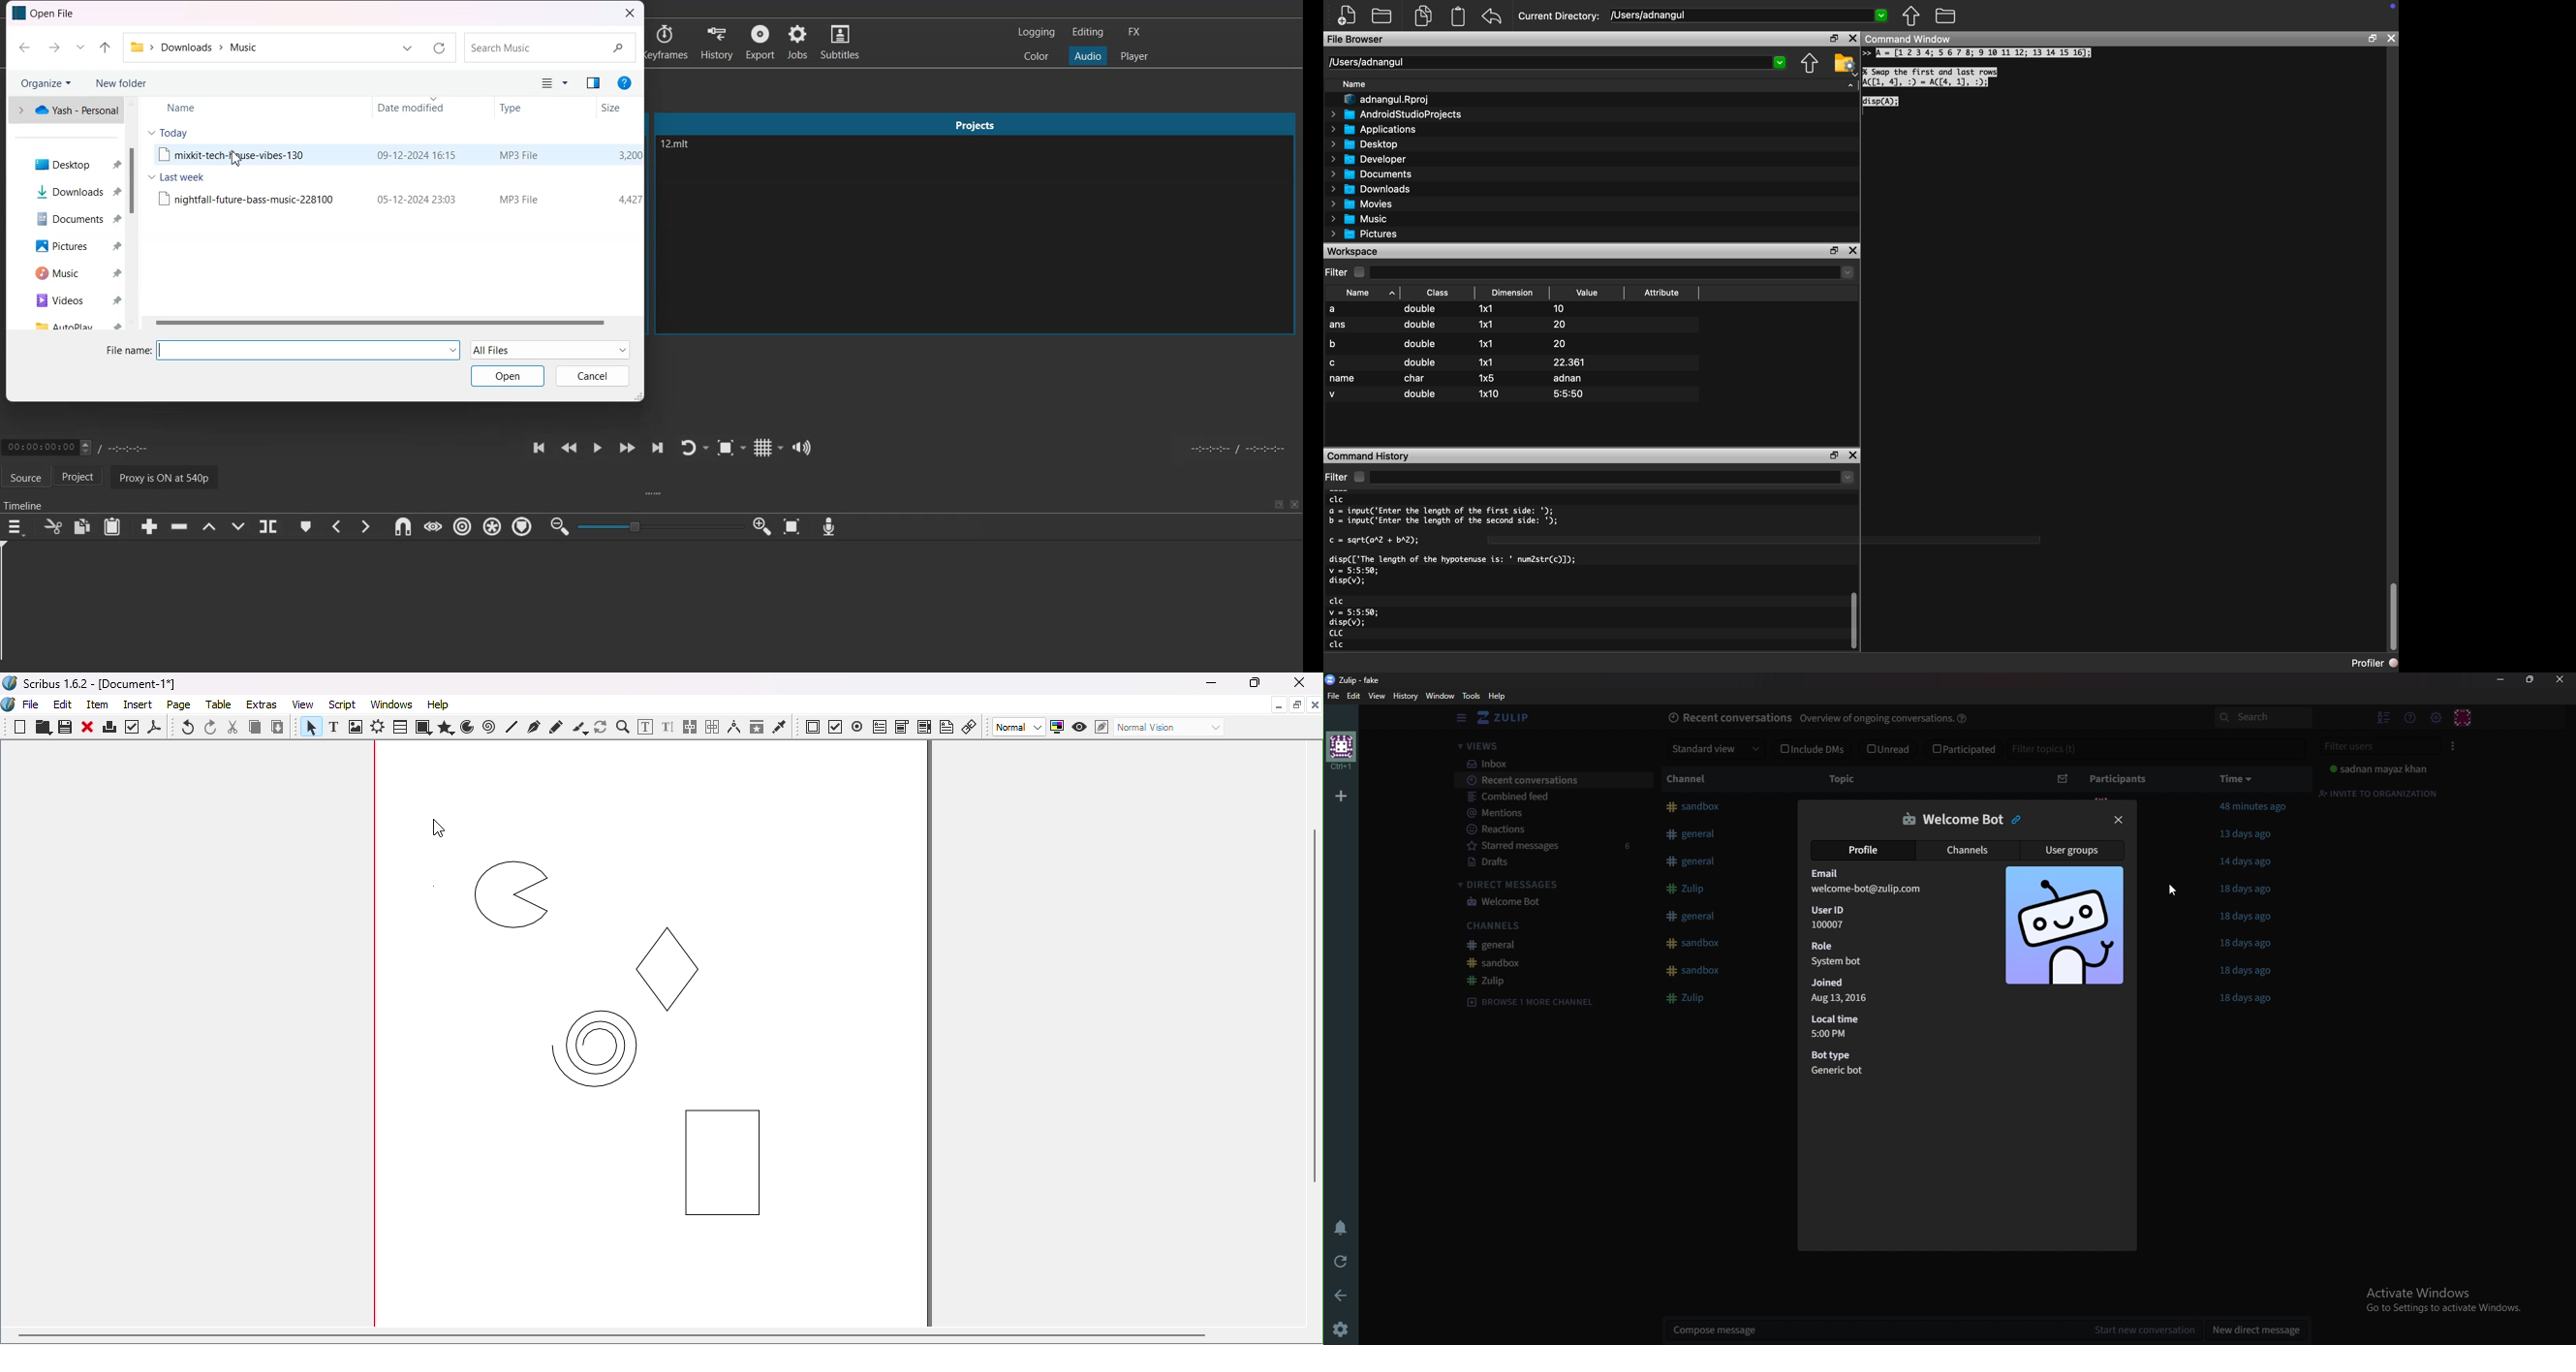  I want to click on sandbox, so click(1556, 962).